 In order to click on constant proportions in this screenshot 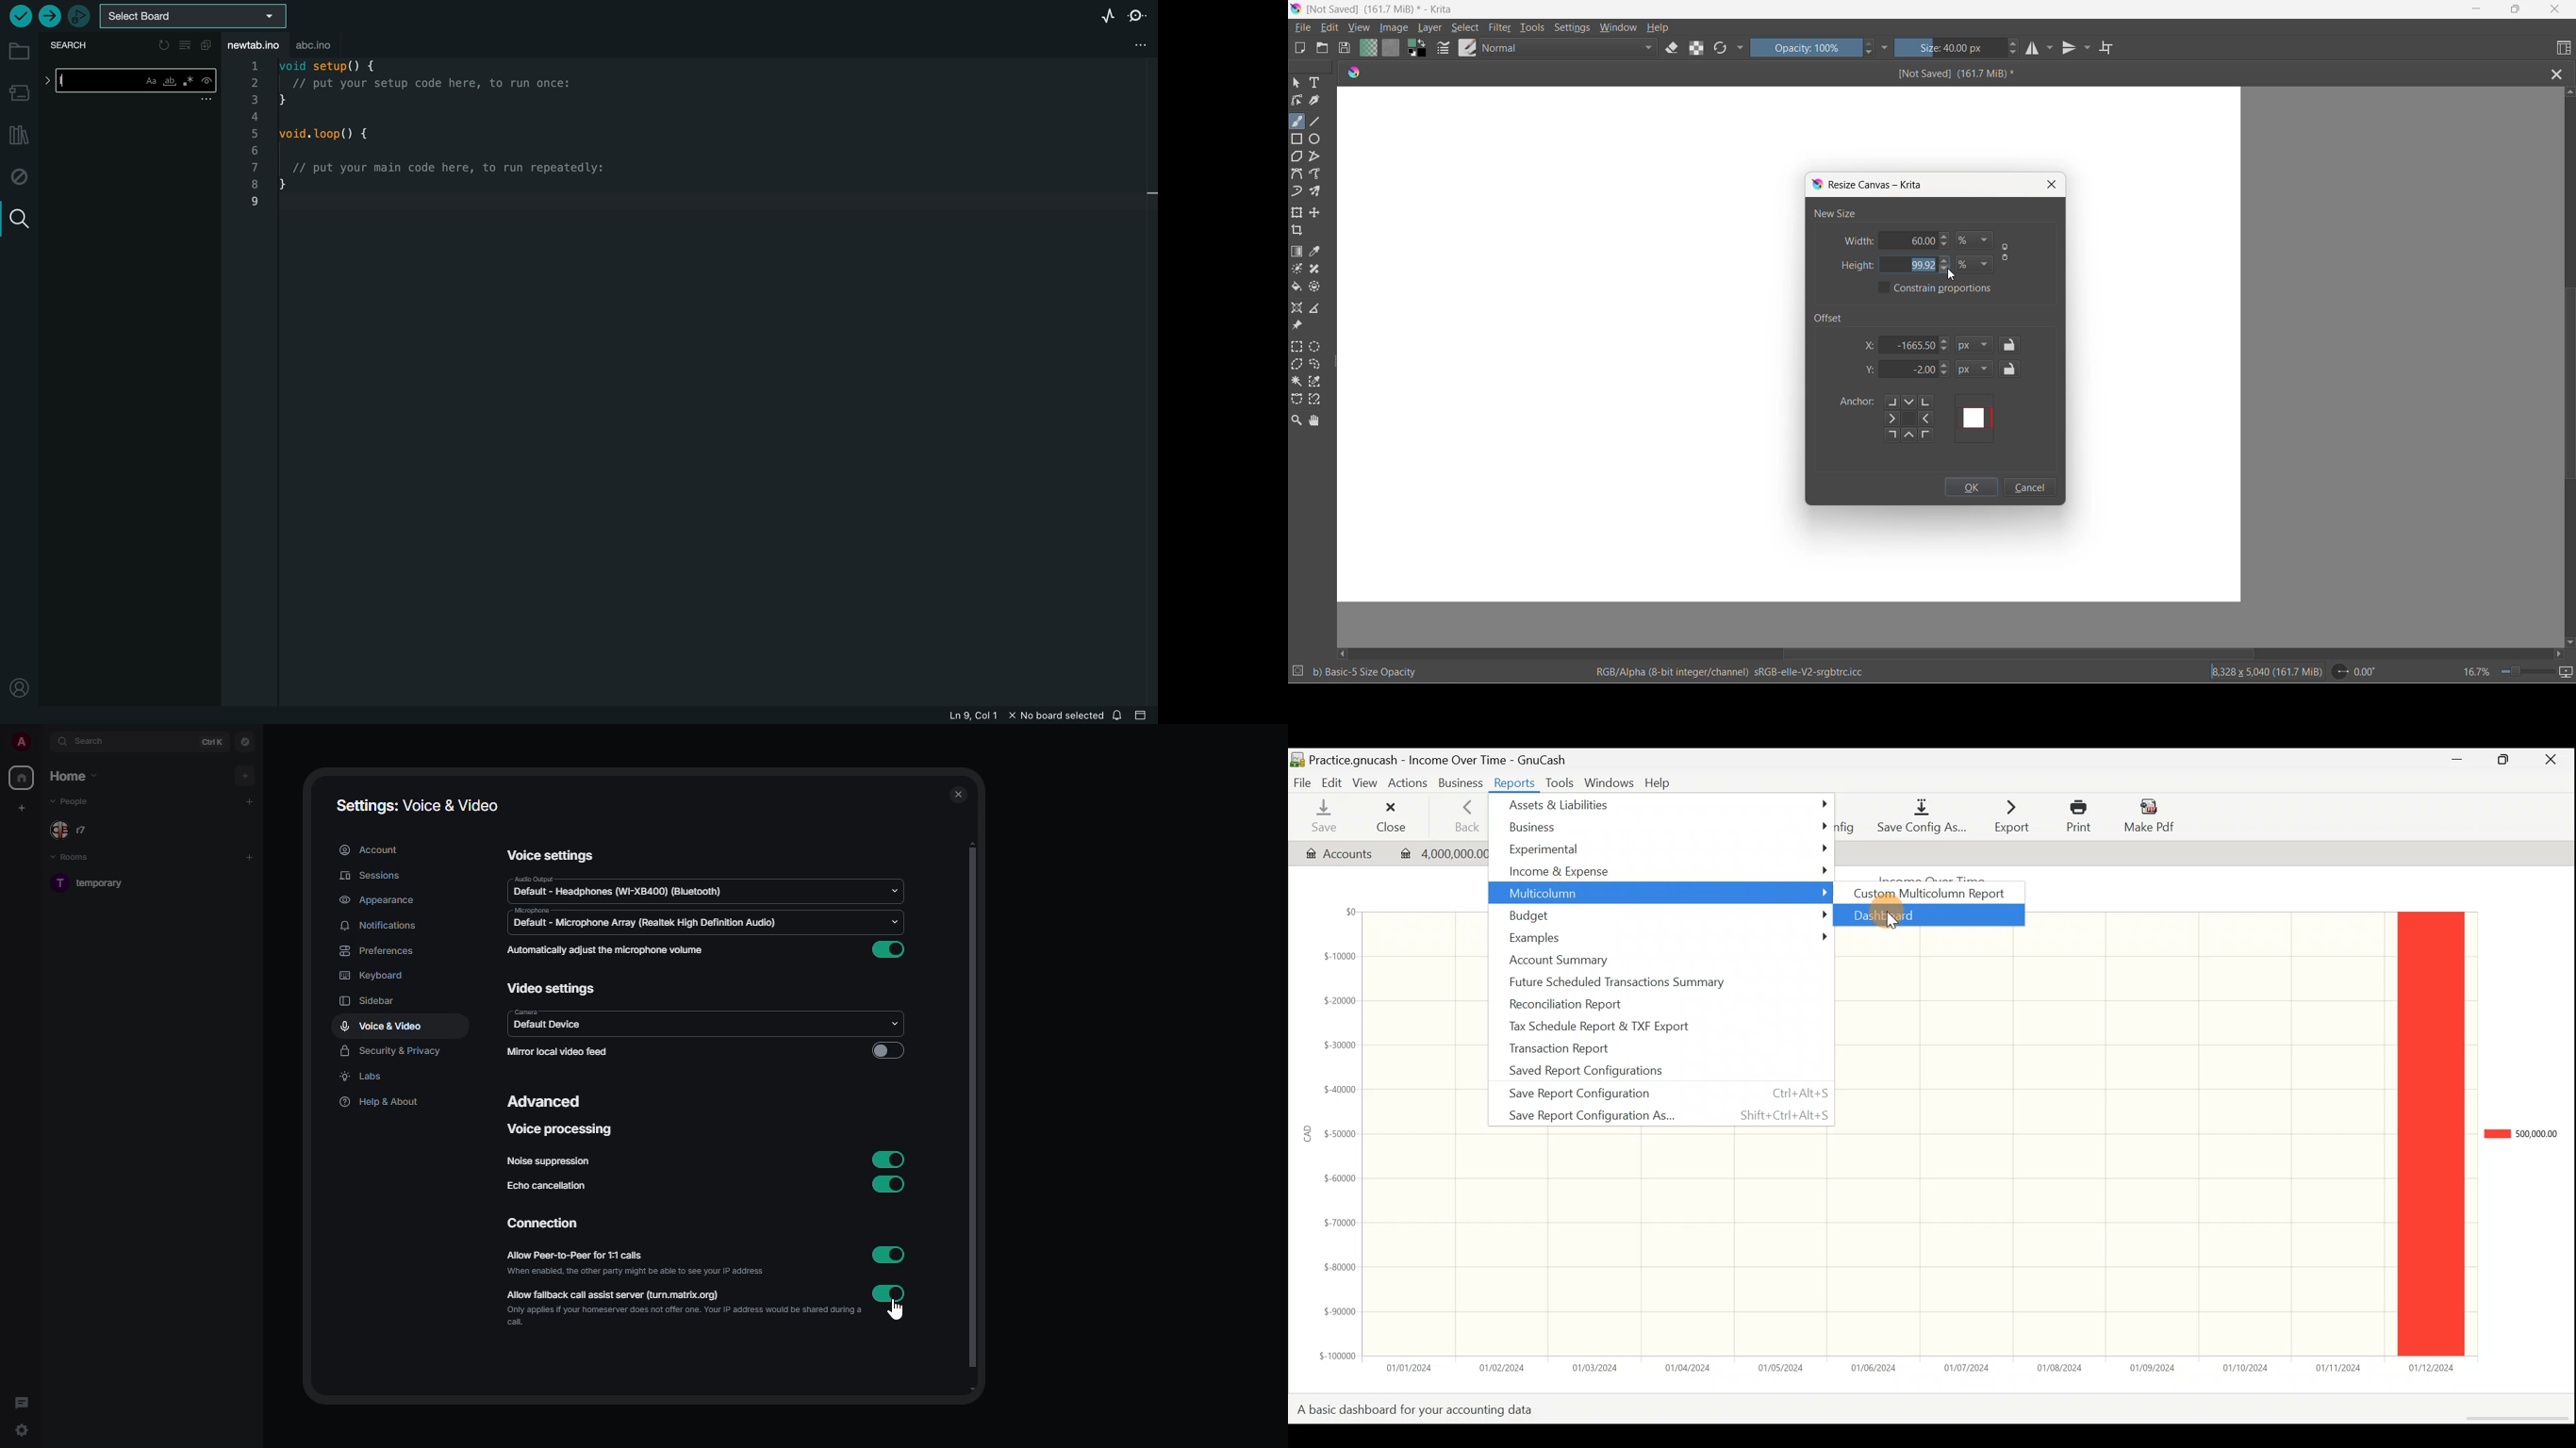, I will do `click(1947, 288)`.